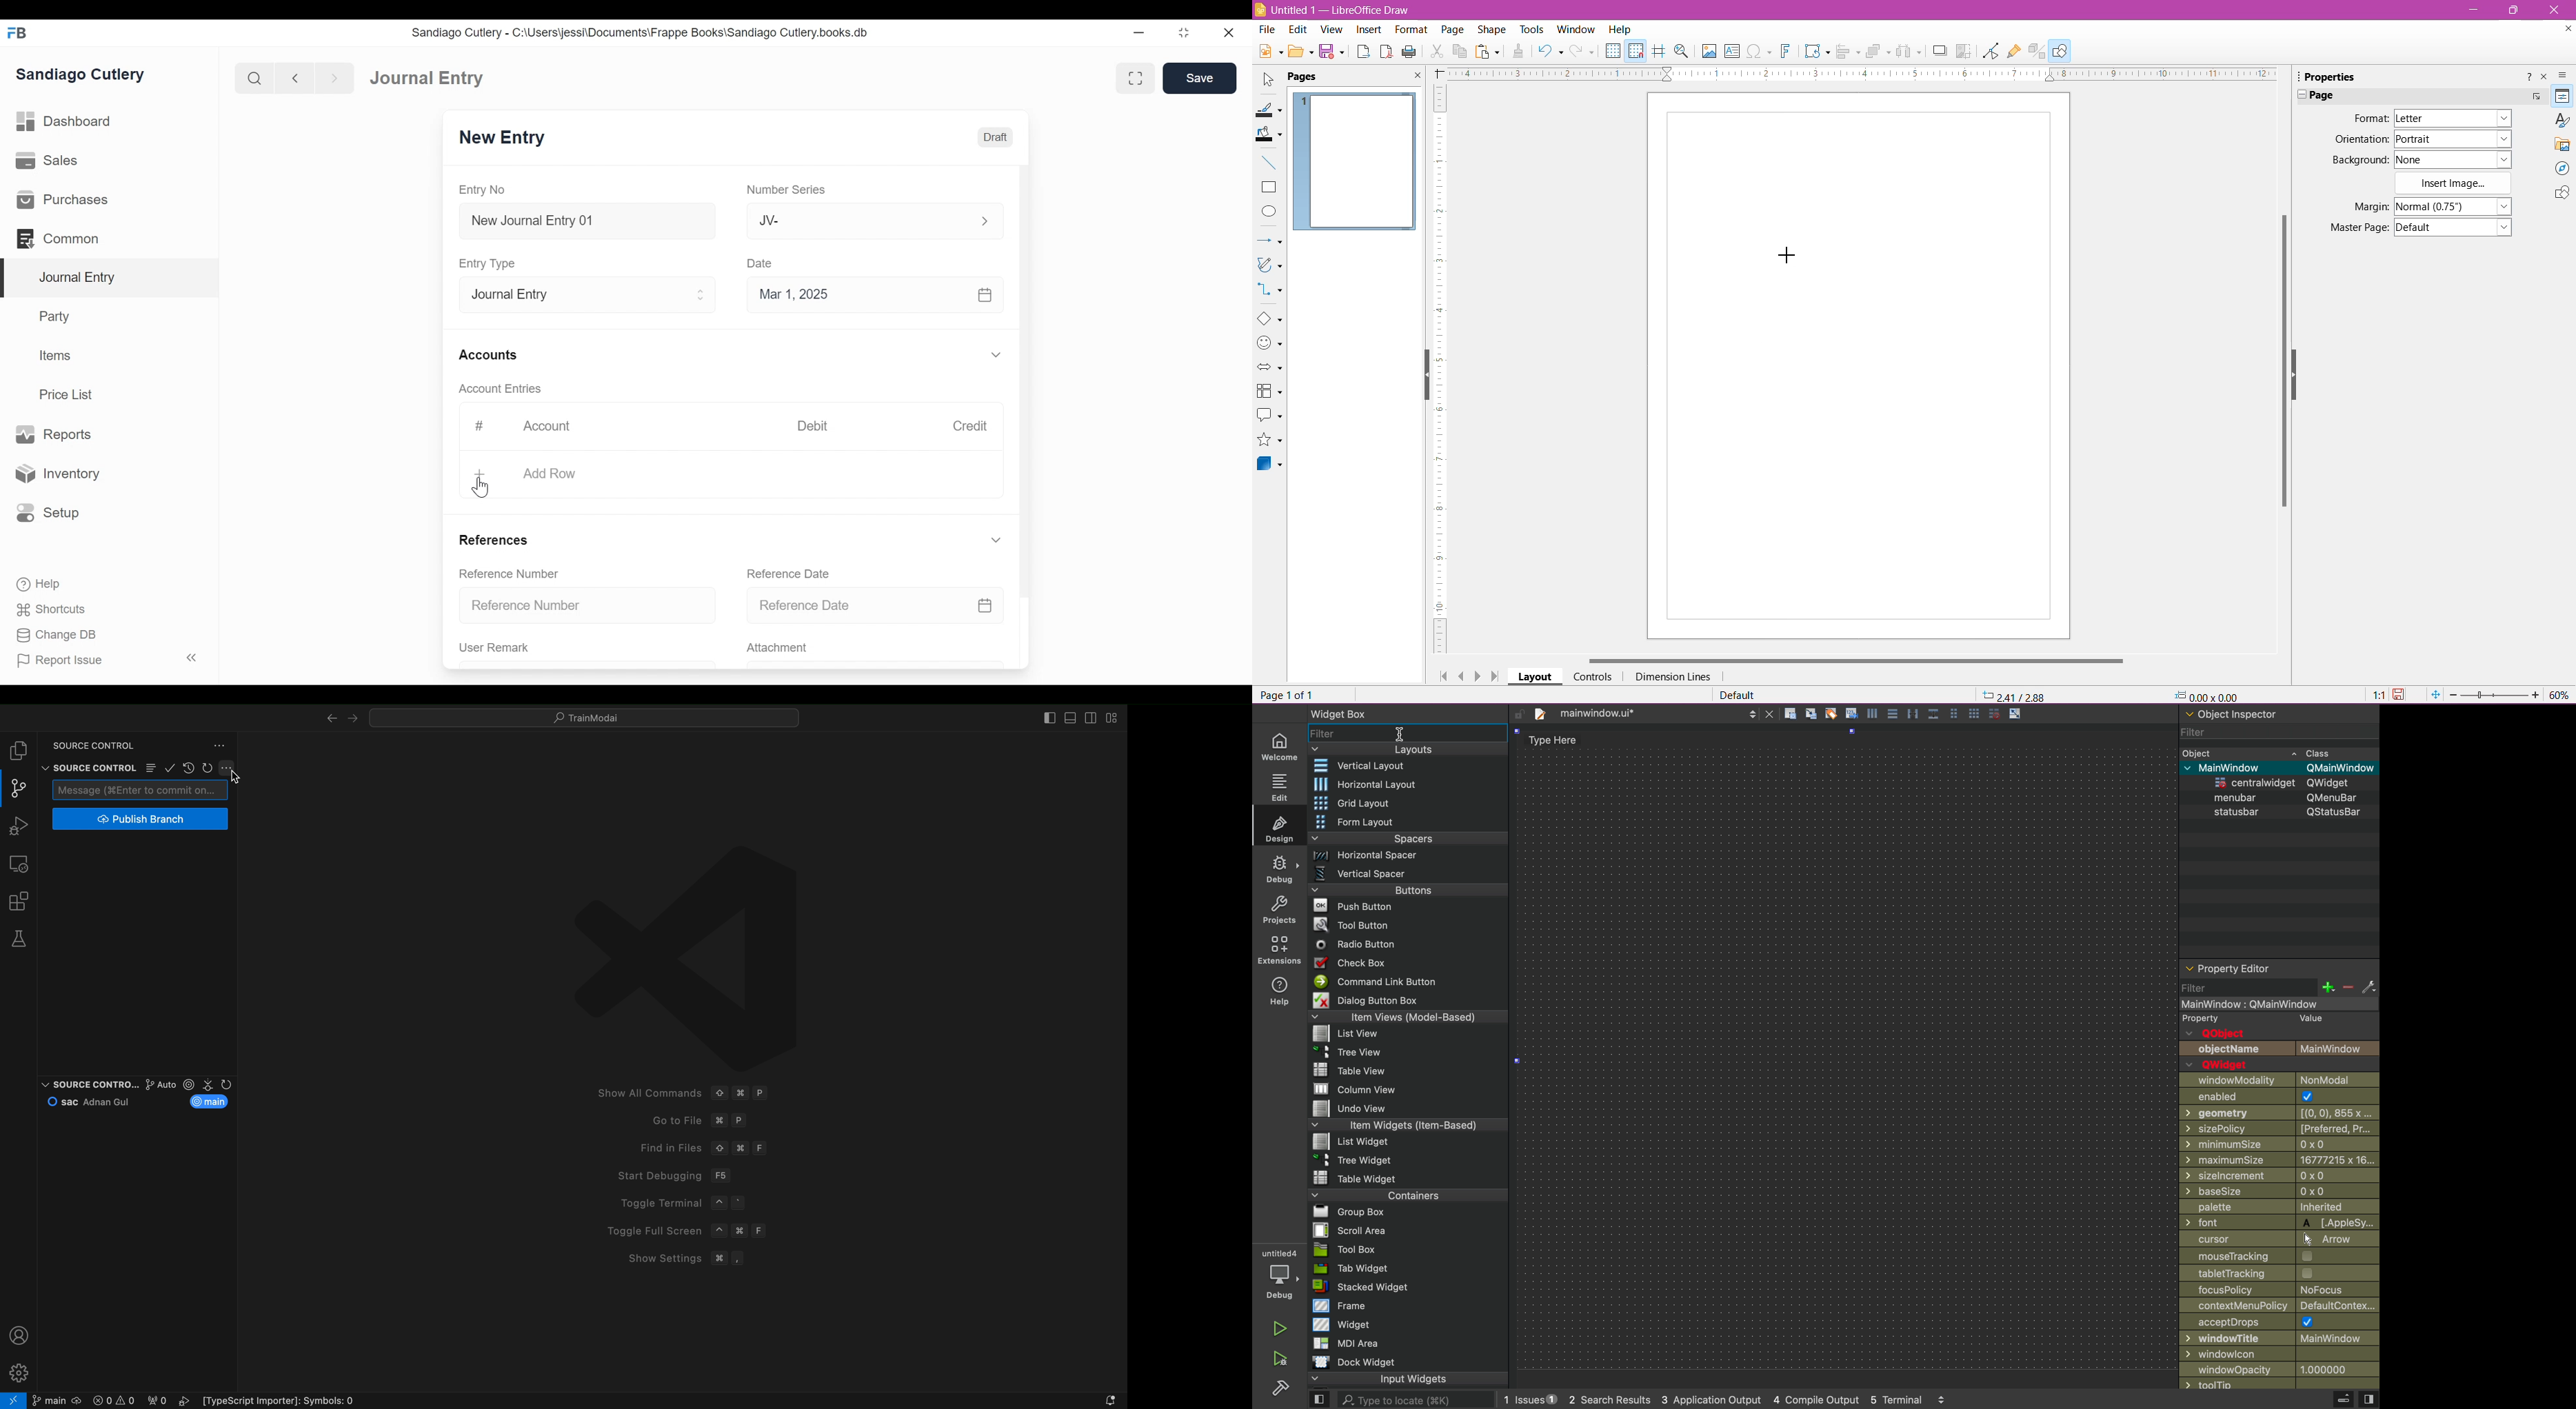 The width and height of the screenshot is (2576, 1428). Describe the element at coordinates (487, 190) in the screenshot. I see `Entry No` at that location.